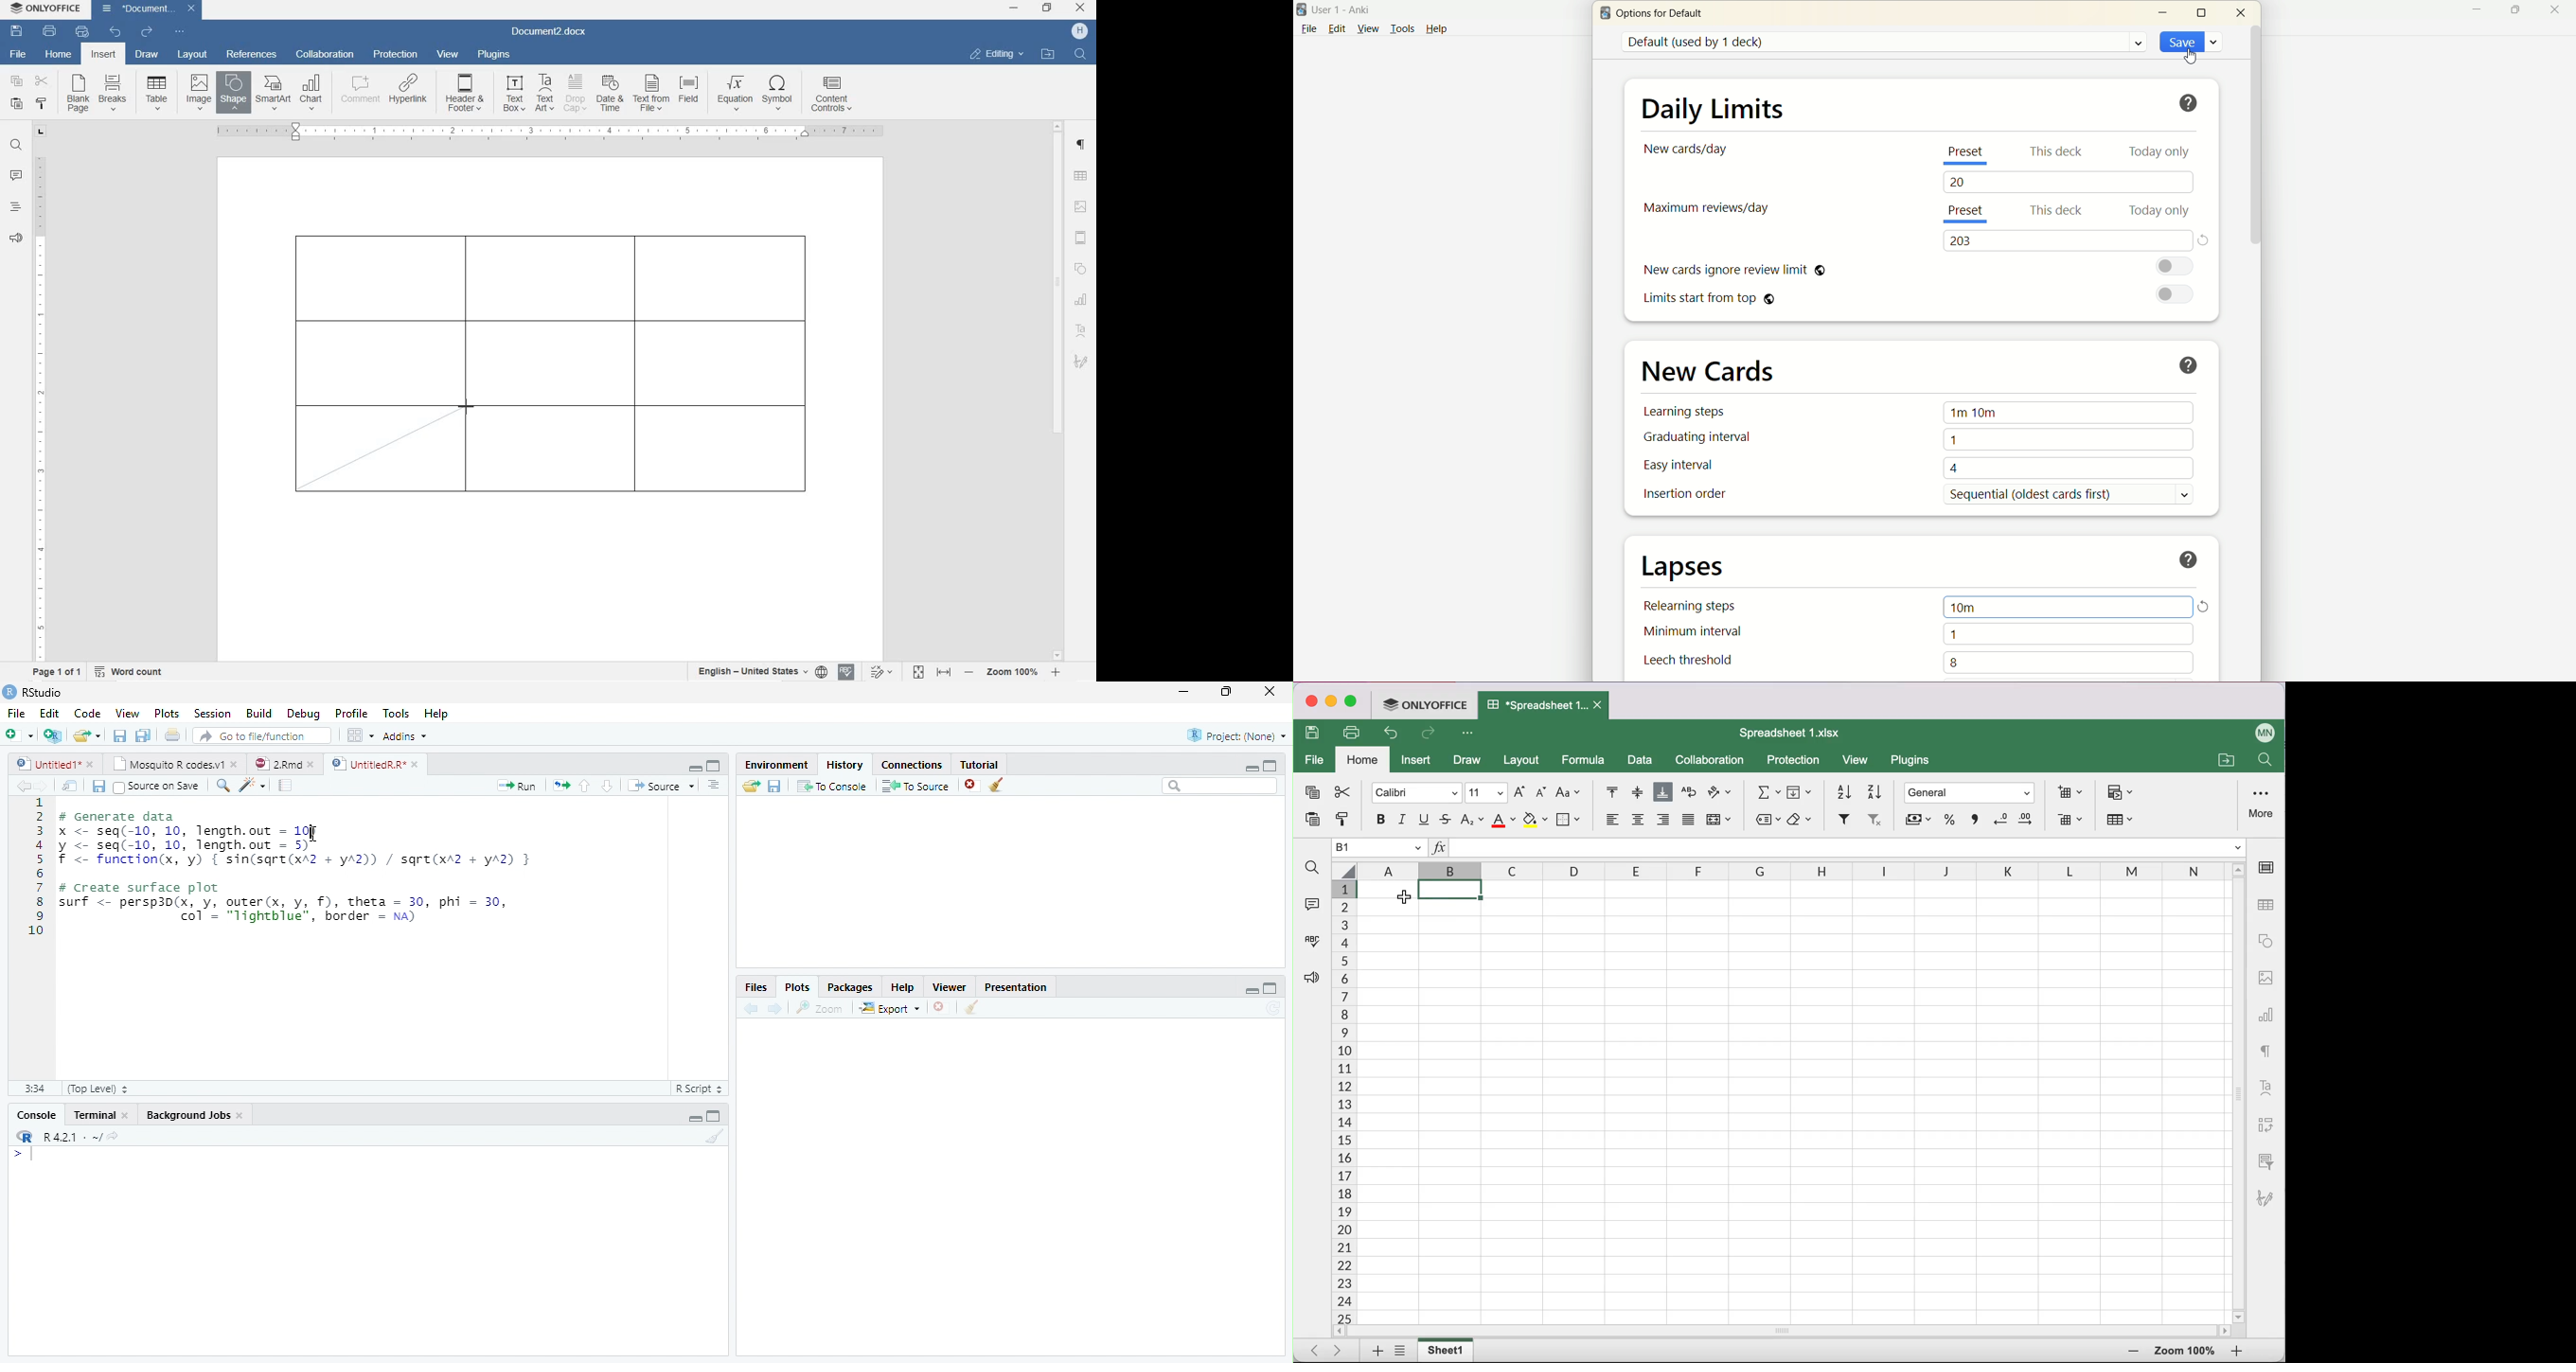  I want to click on help, so click(2189, 103).